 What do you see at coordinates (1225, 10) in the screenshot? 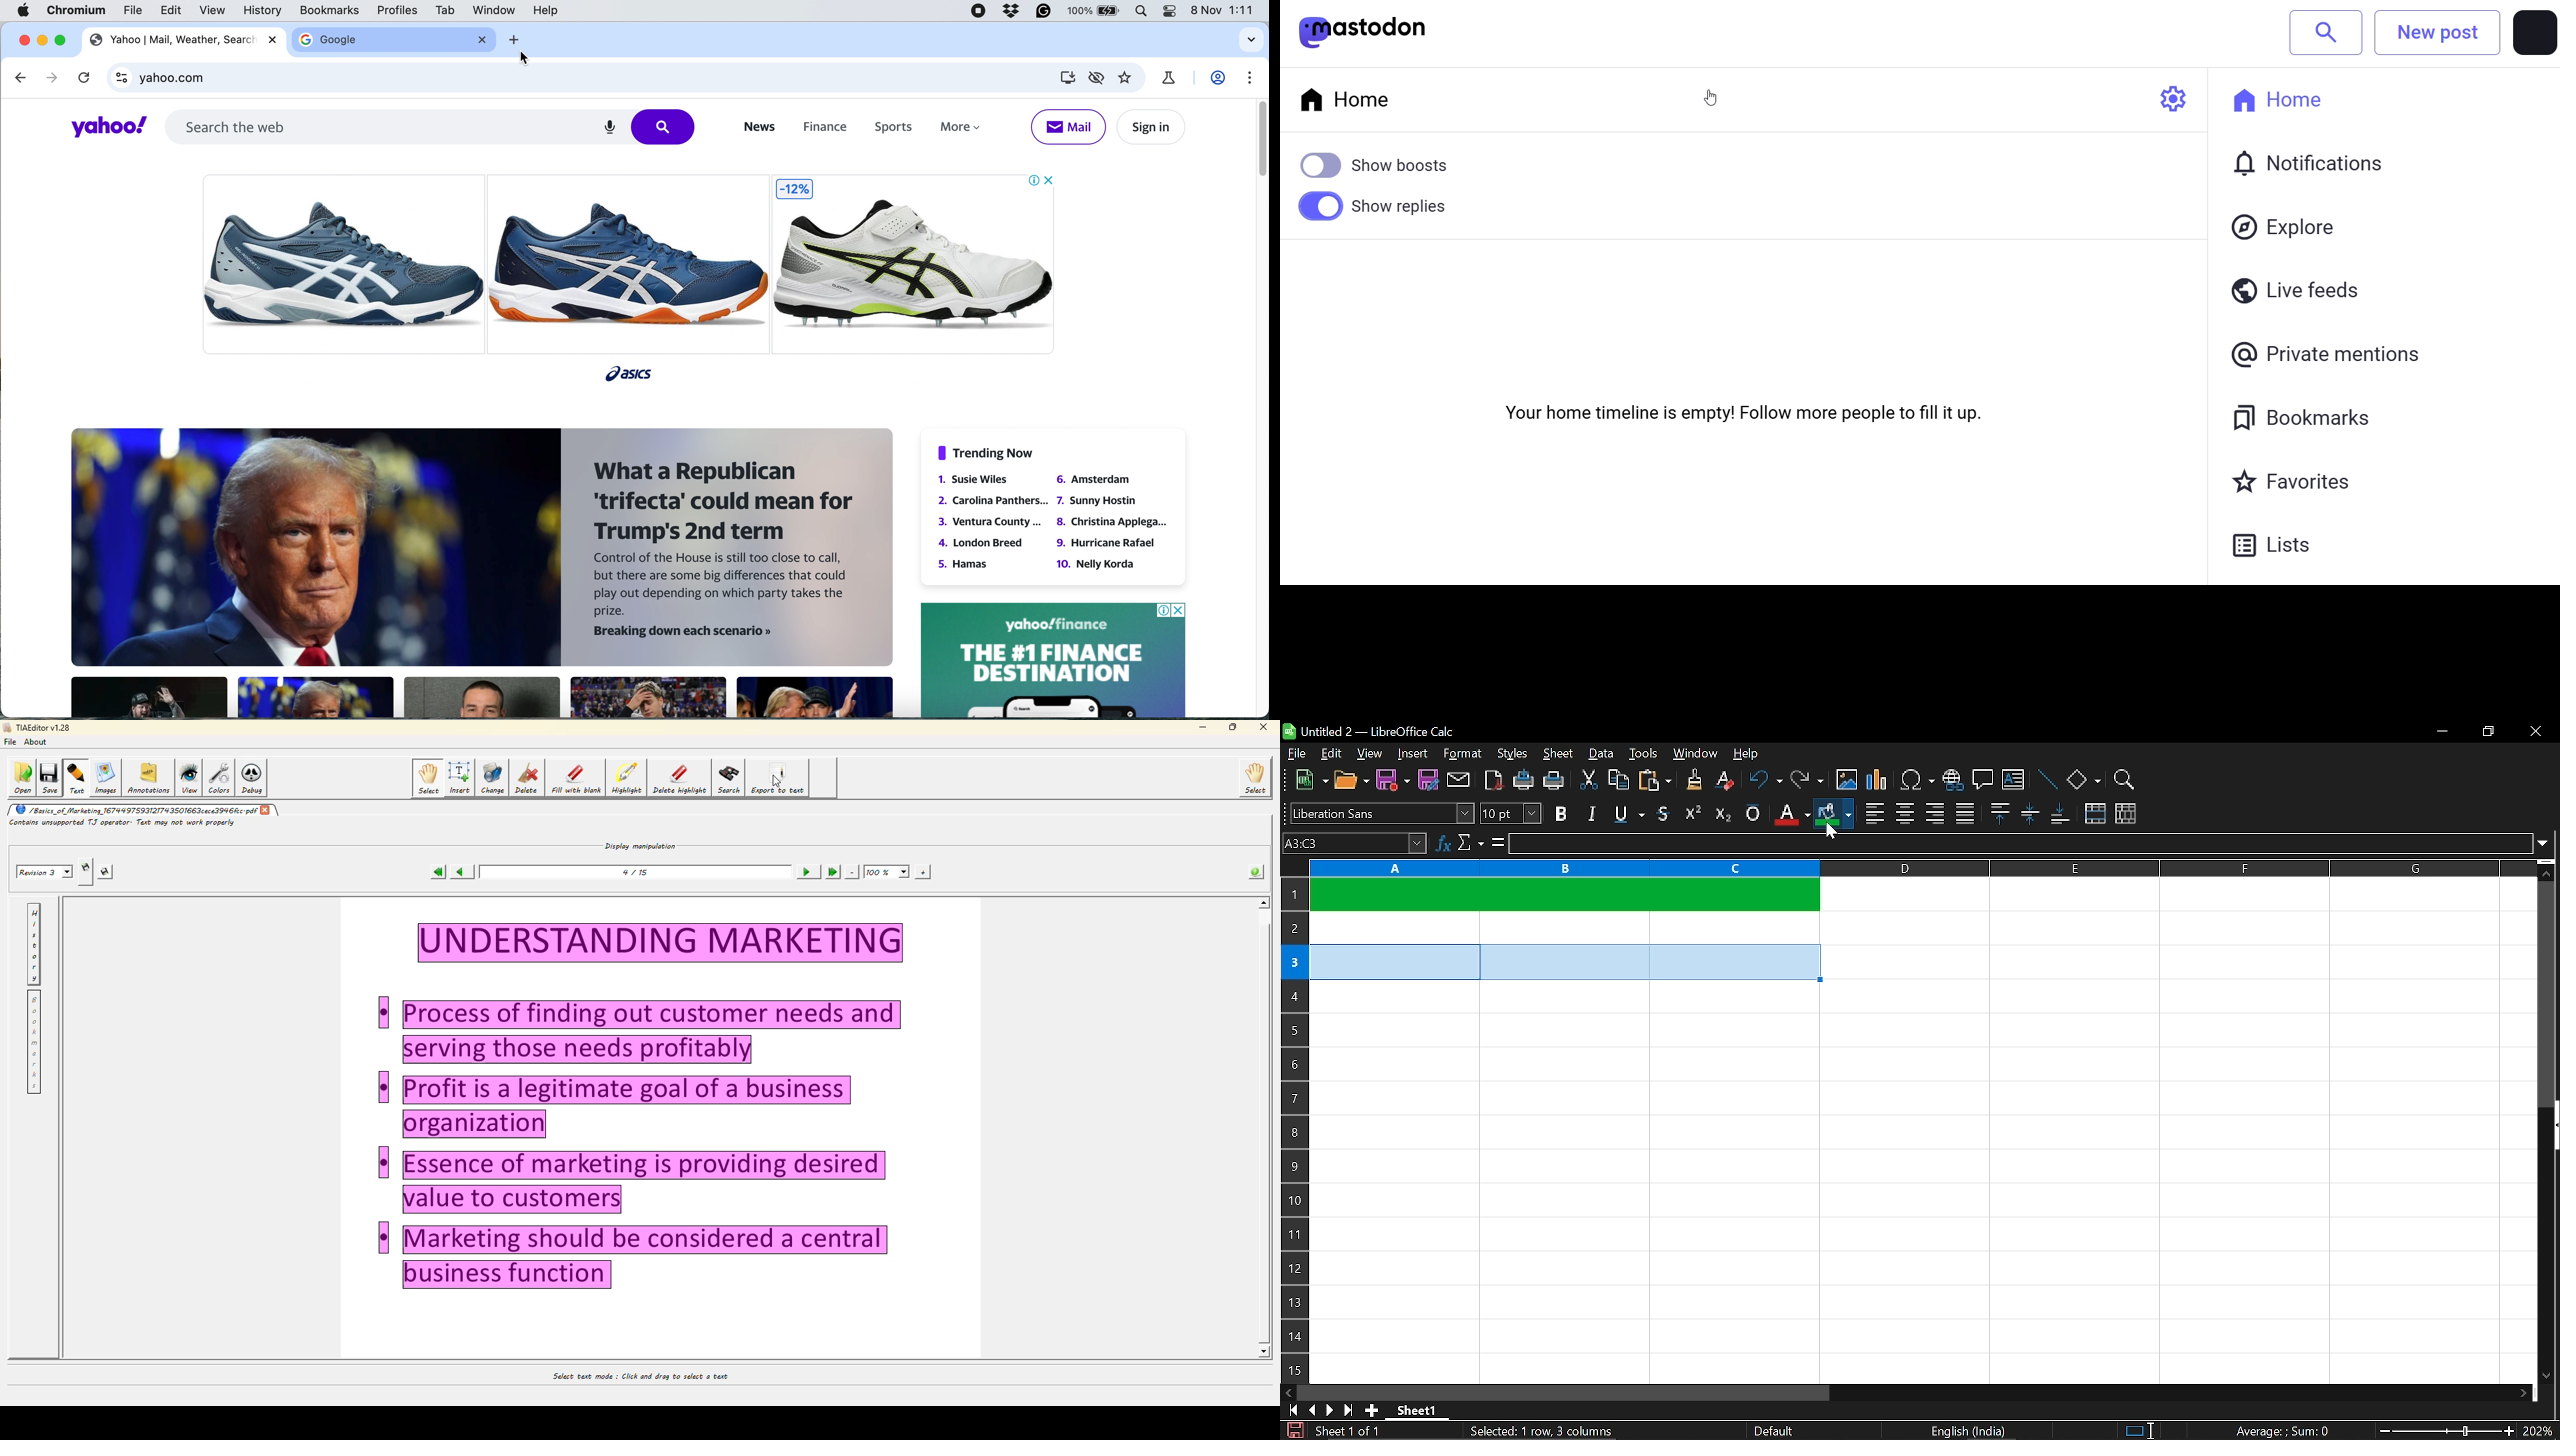
I see `8 nov 1:11` at bounding box center [1225, 10].